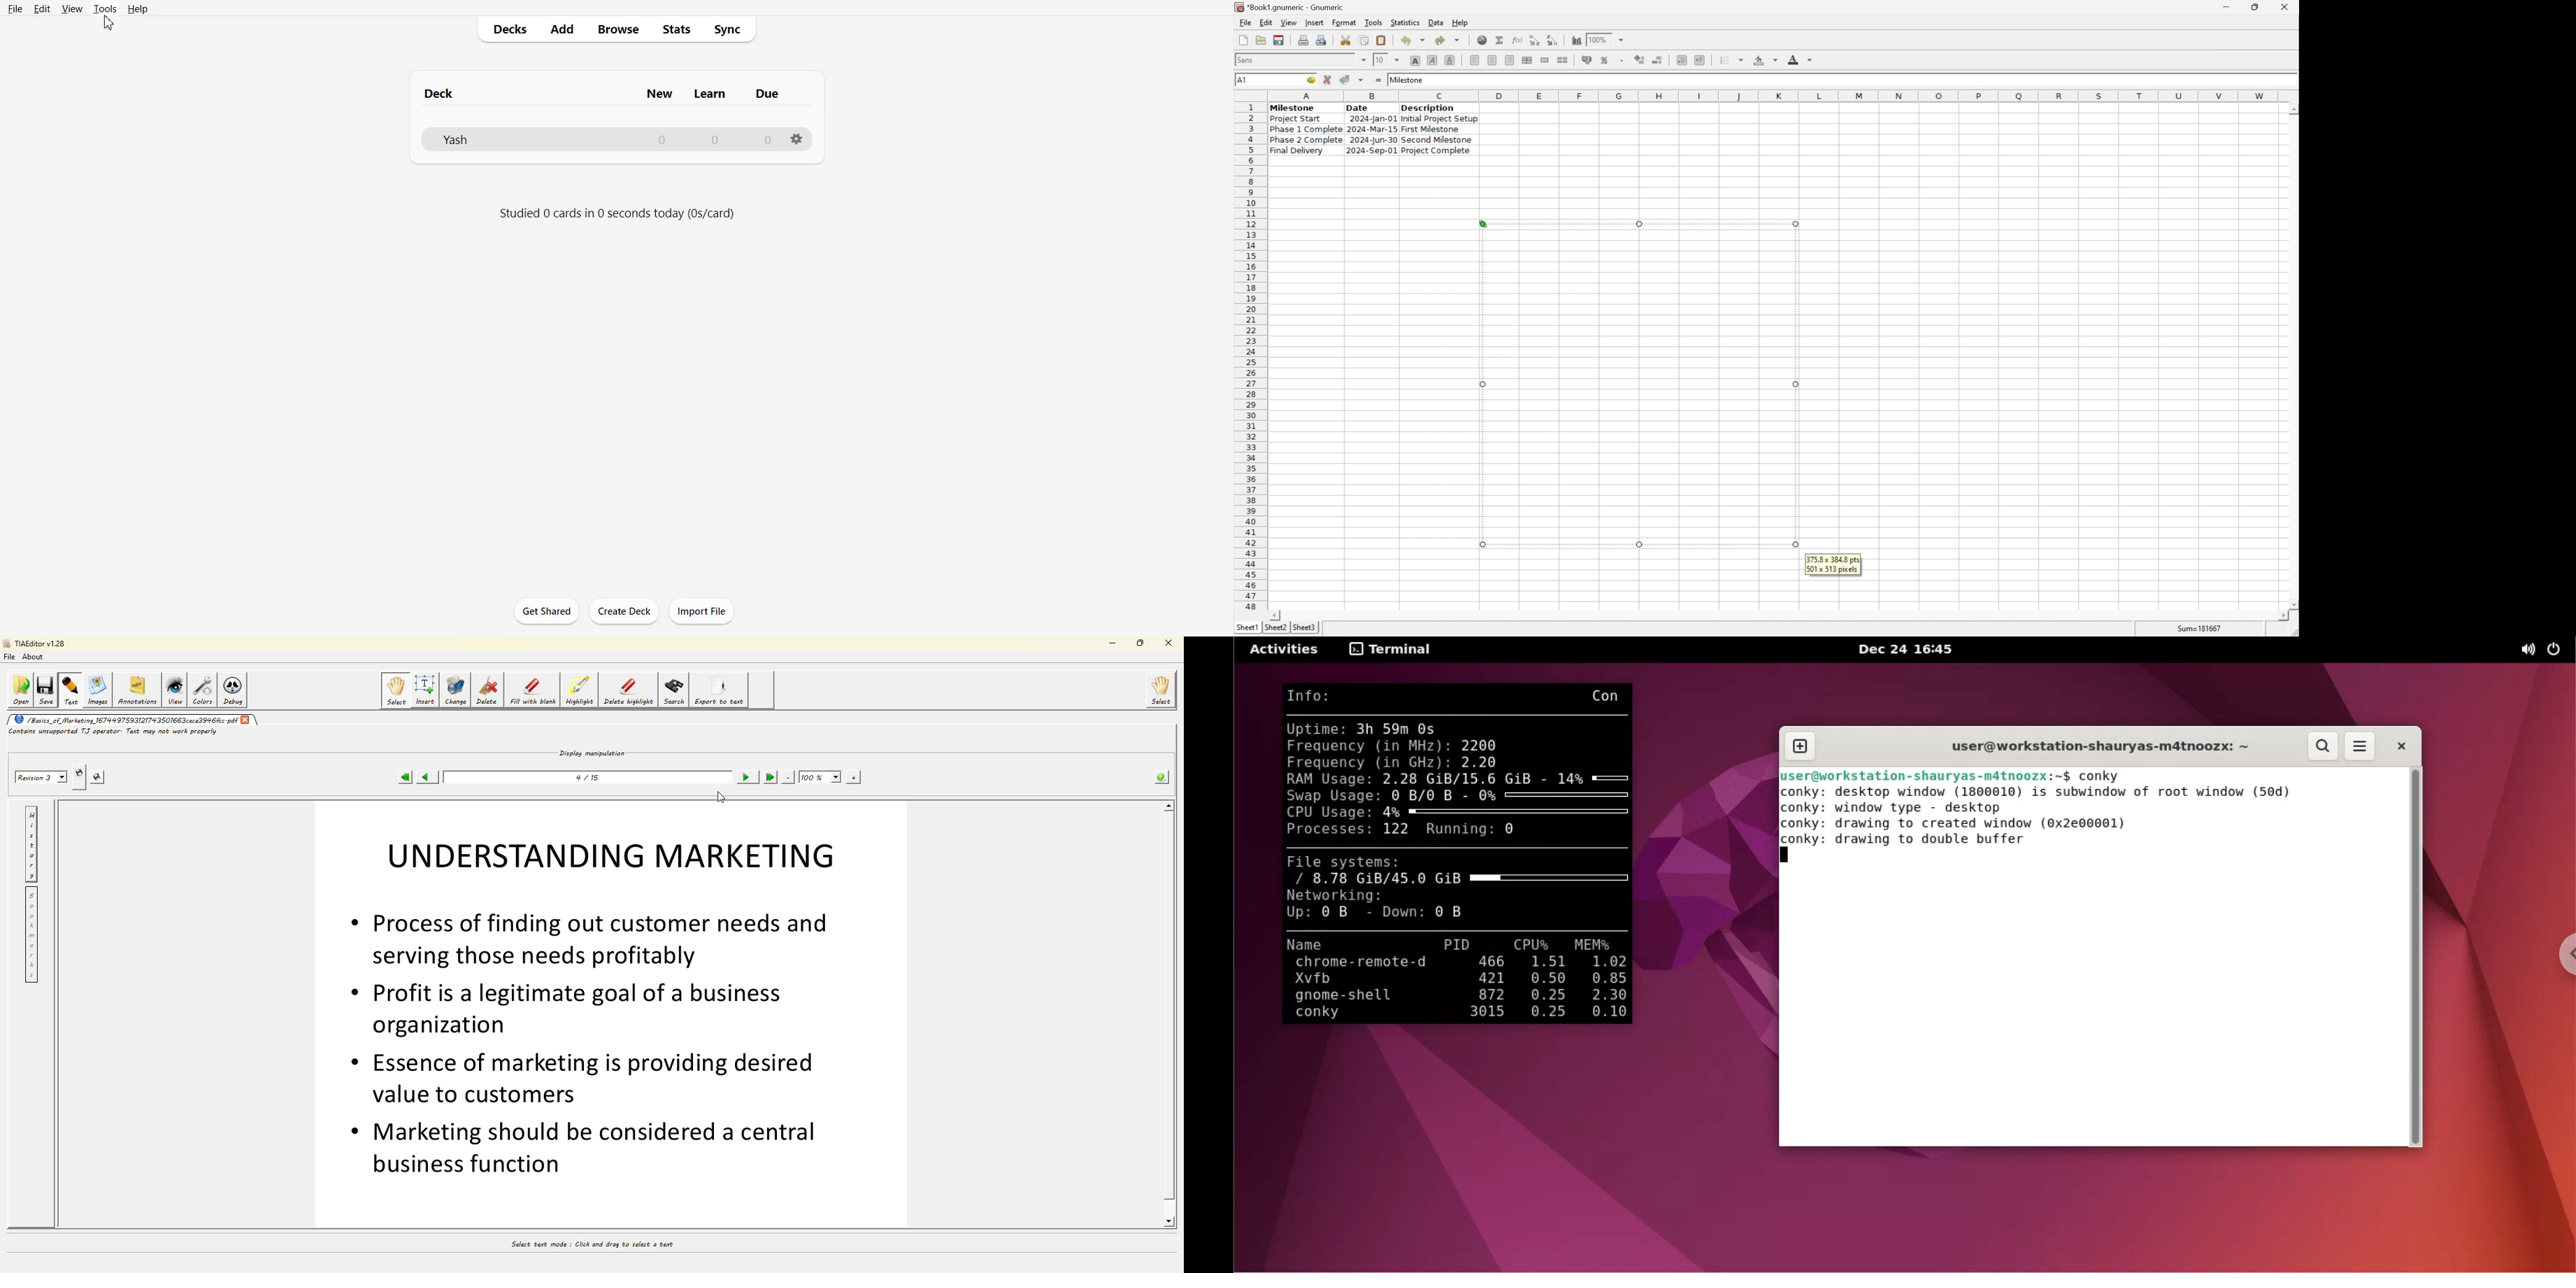 Image resolution: width=2576 pixels, height=1288 pixels. What do you see at coordinates (42, 9) in the screenshot?
I see `Edit` at bounding box center [42, 9].